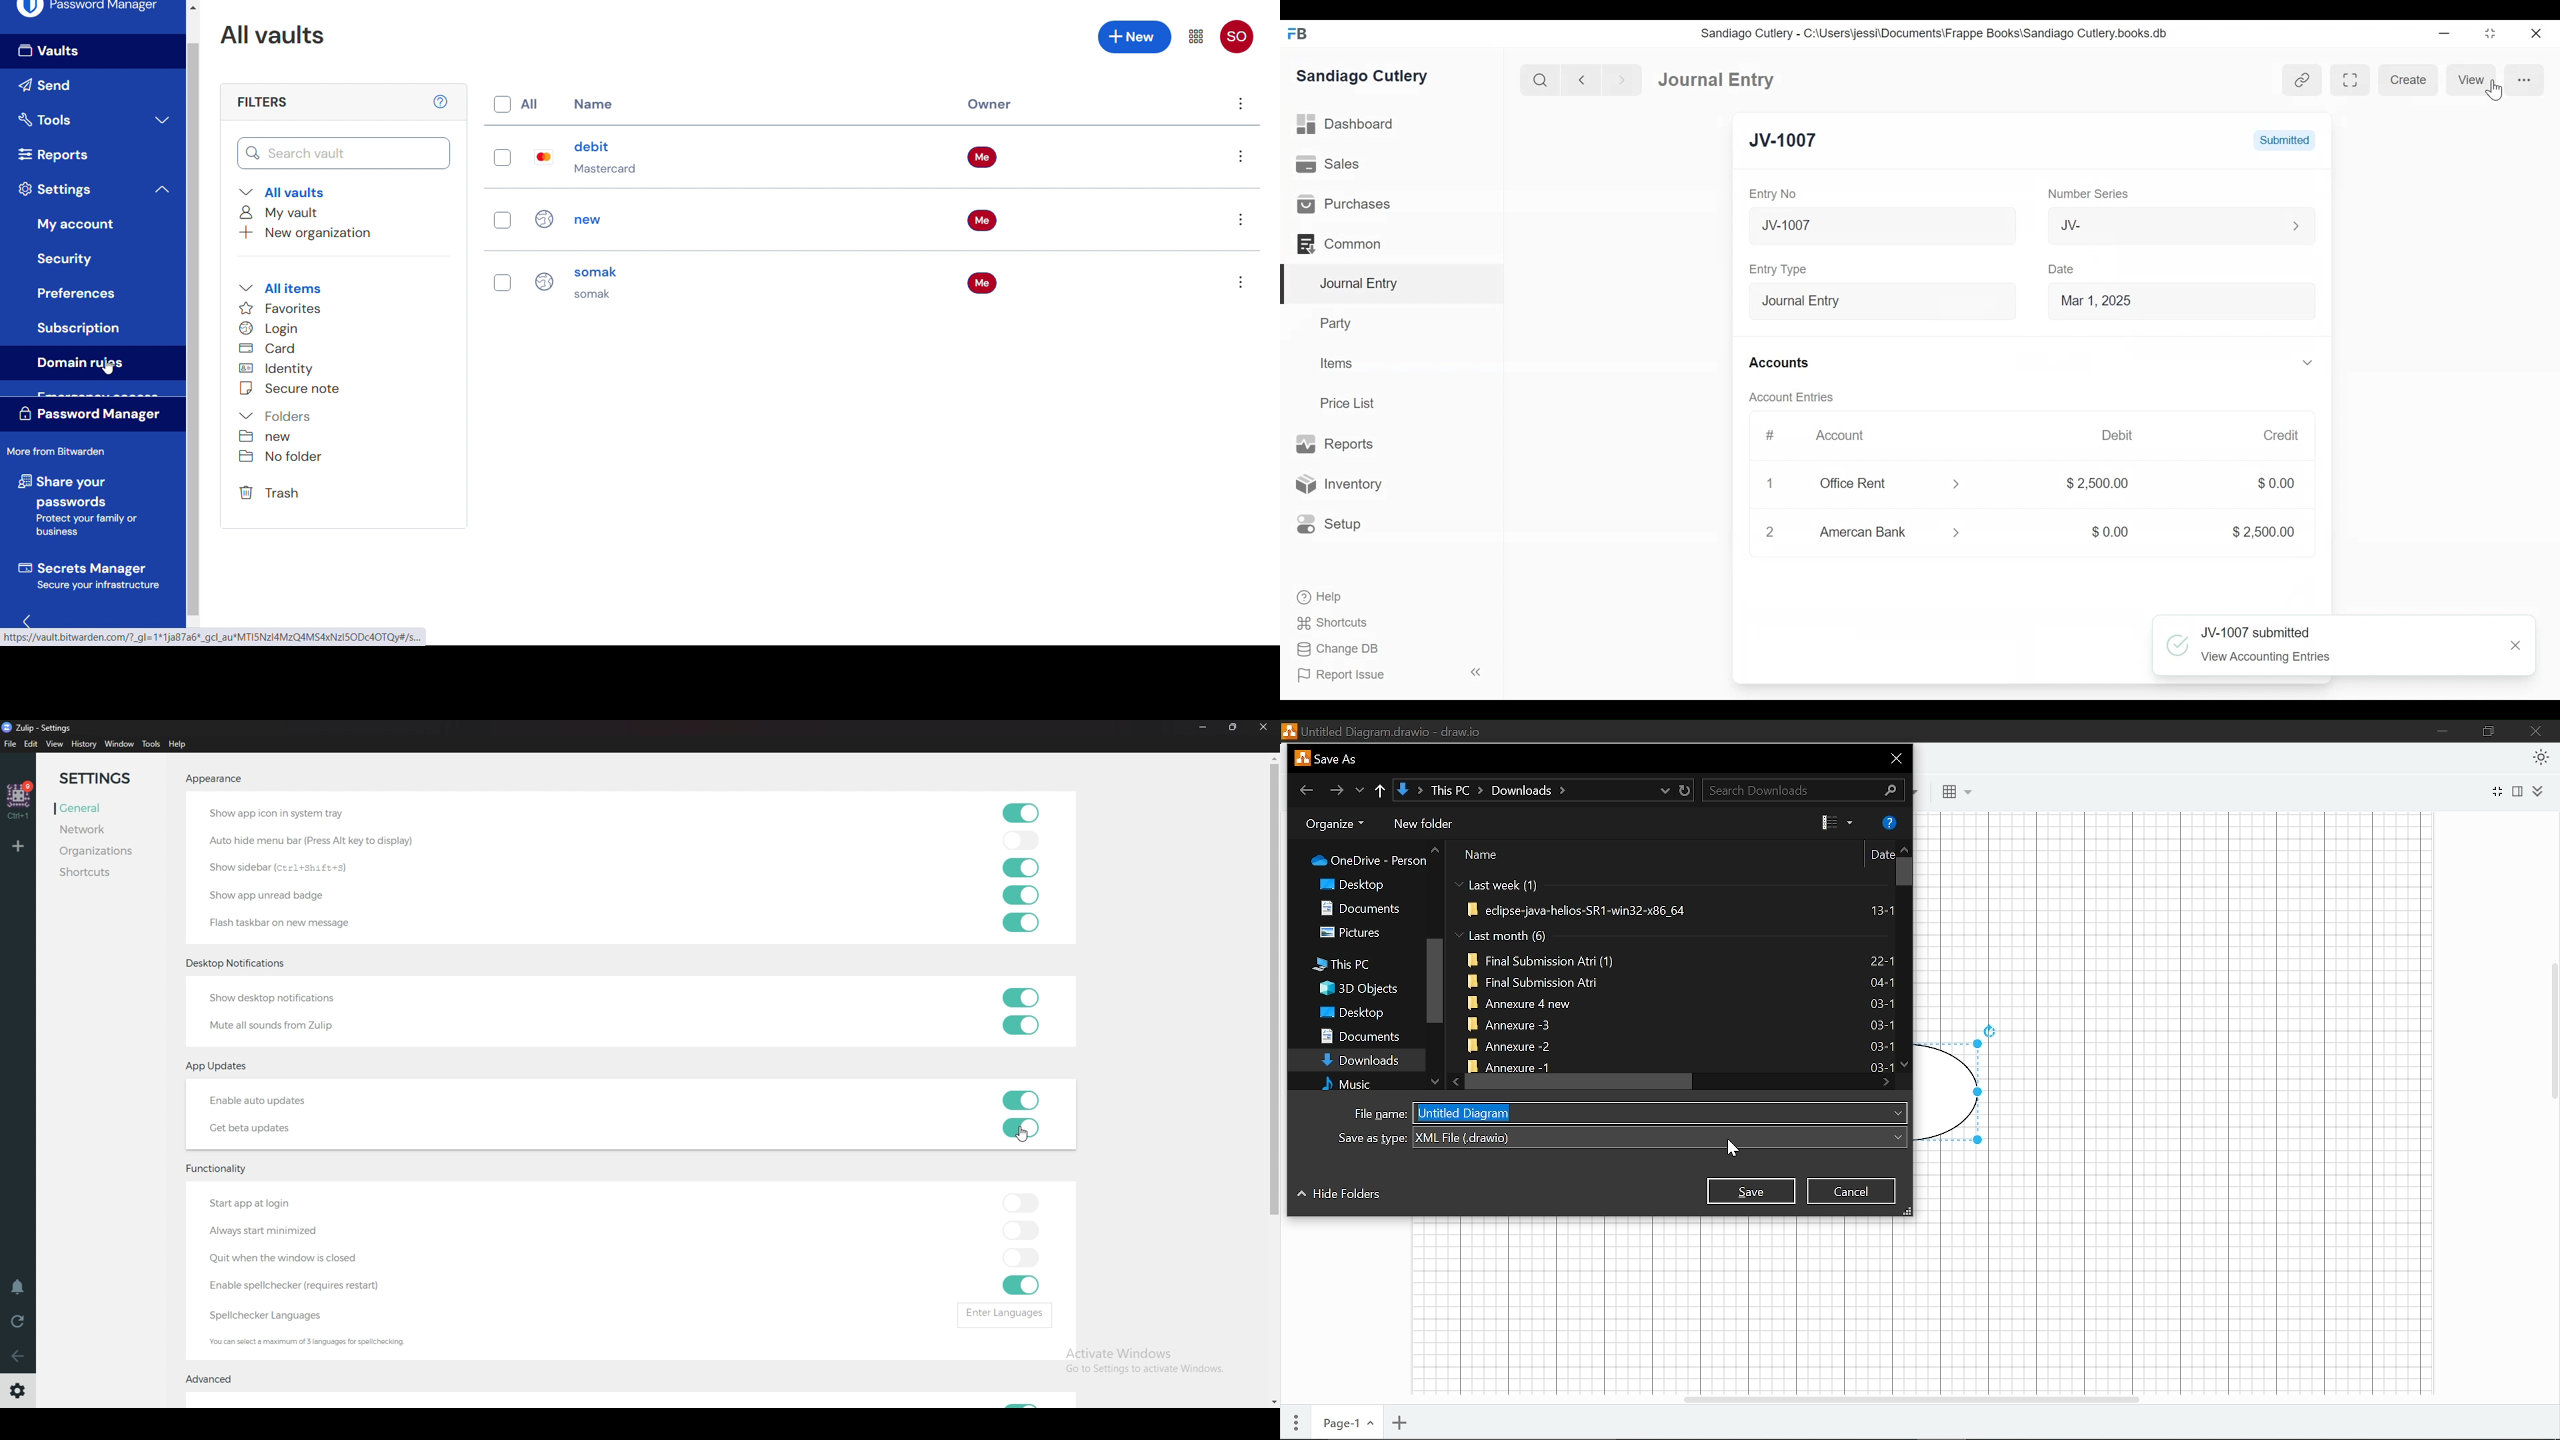 This screenshot has height=1456, width=2576. What do you see at coordinates (1839, 436) in the screenshot?
I see `Account` at bounding box center [1839, 436].